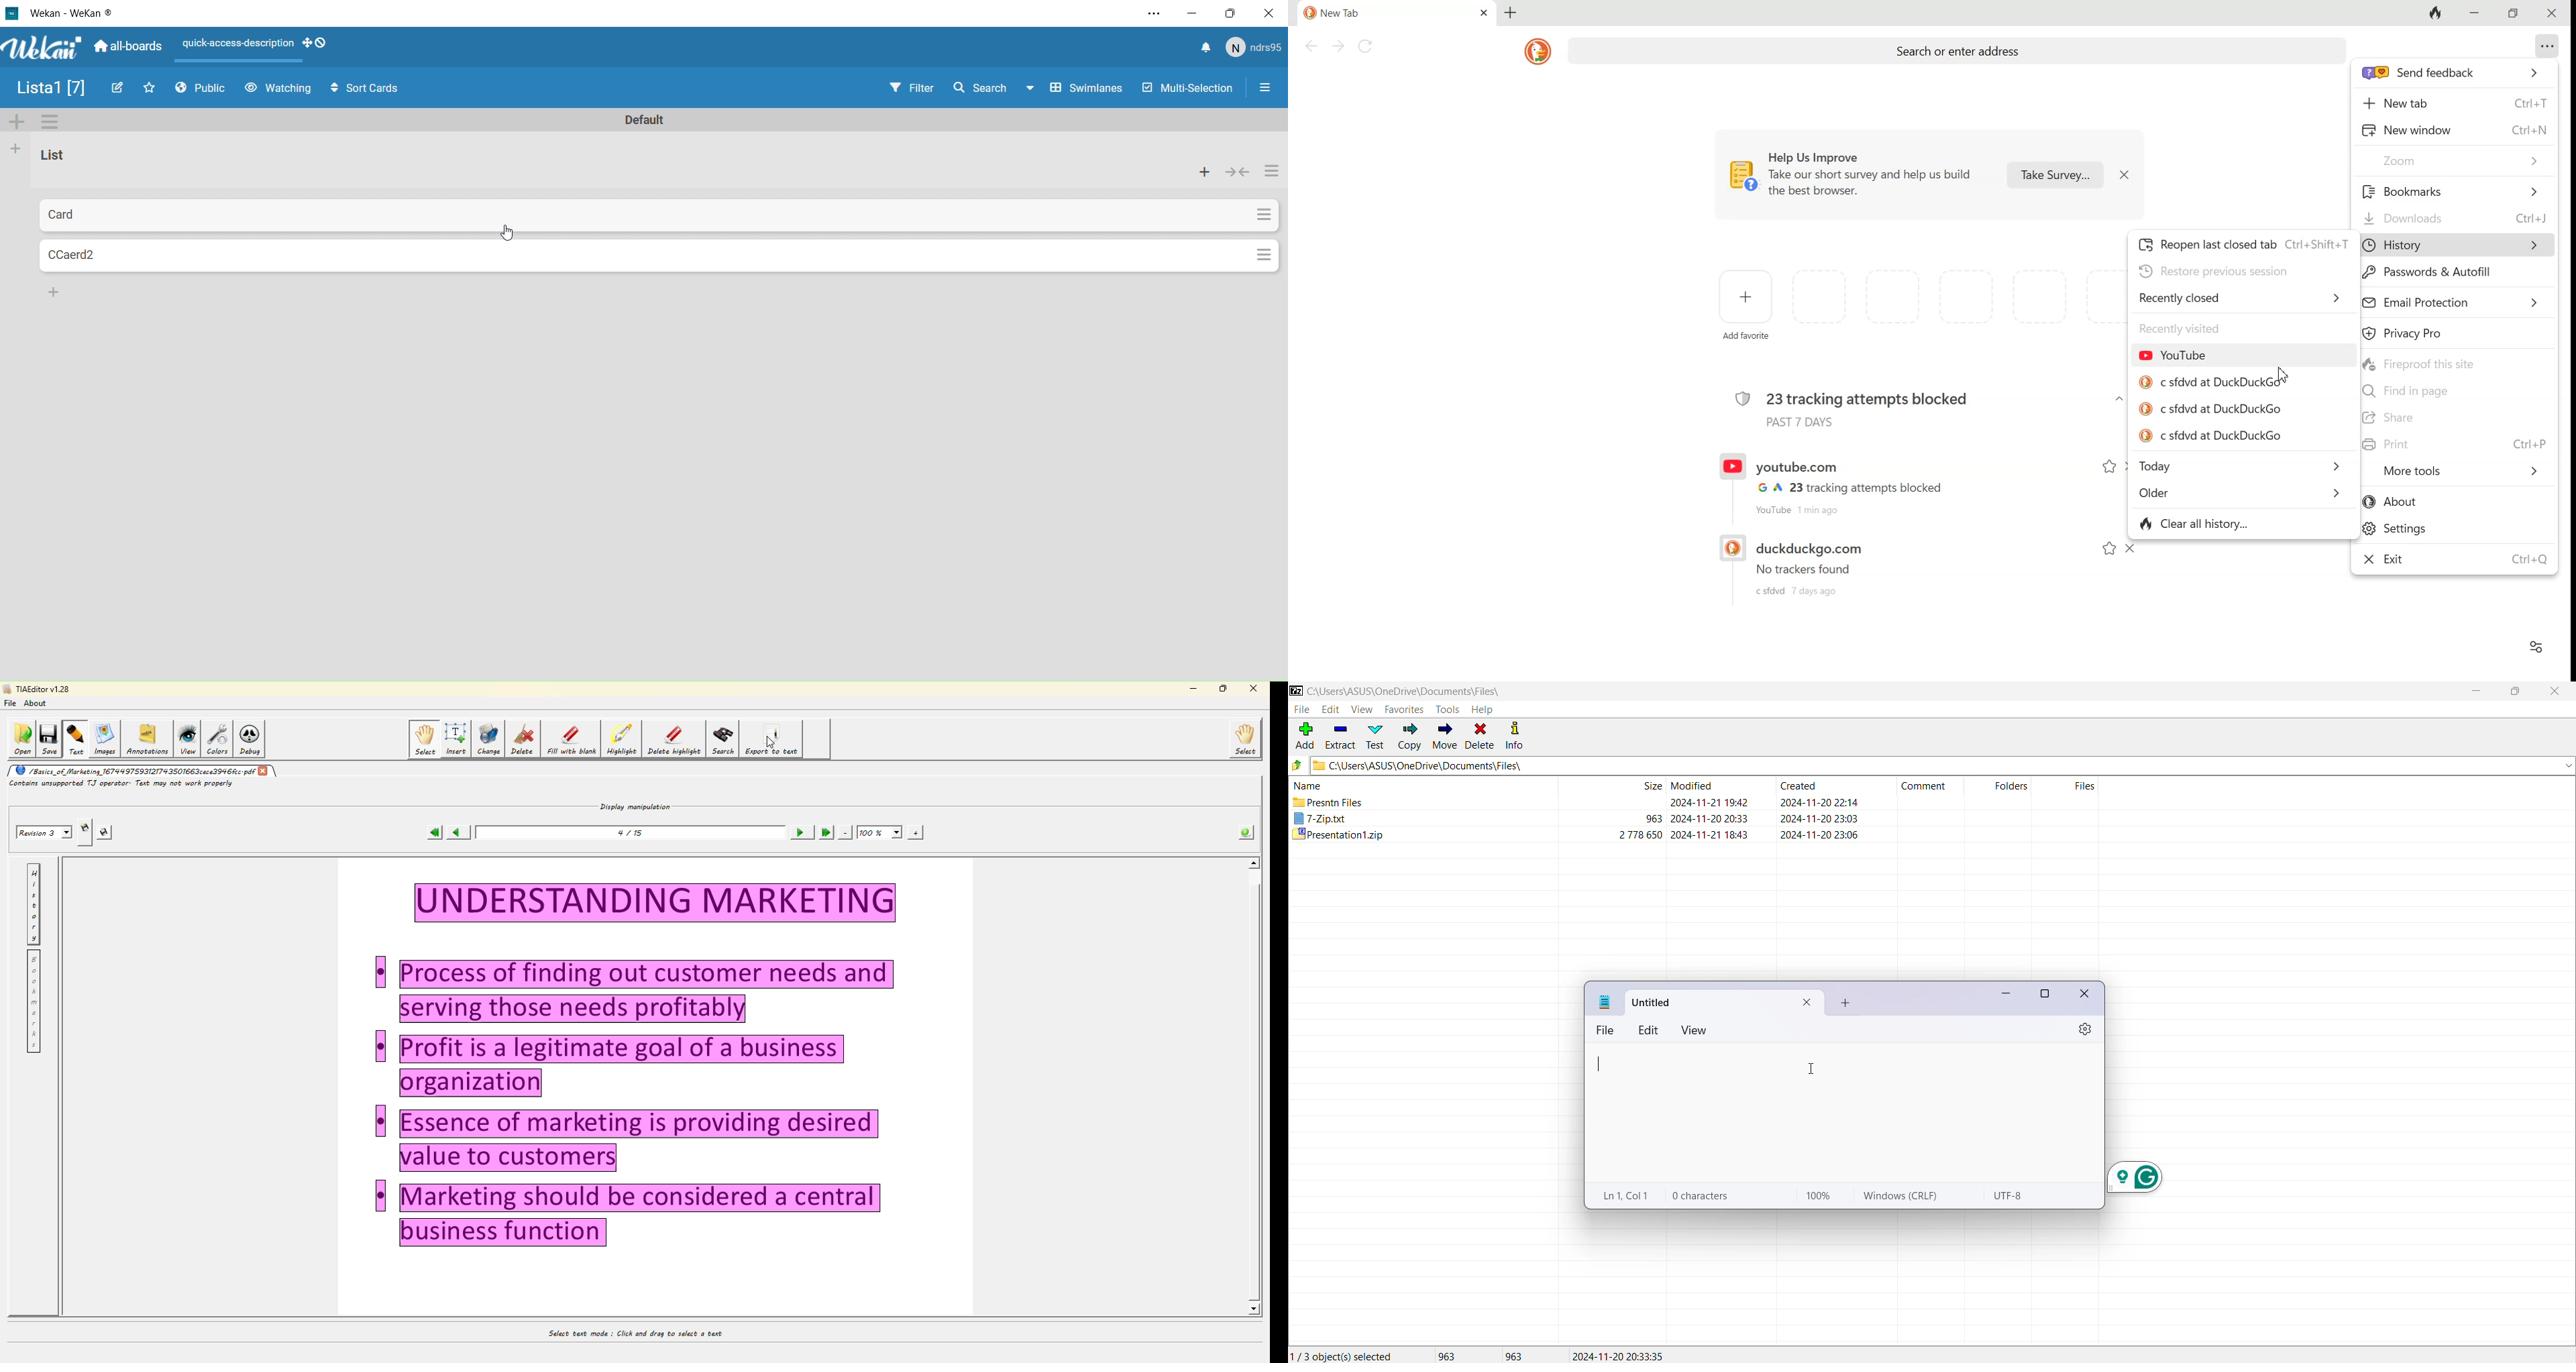  Describe the element at coordinates (2454, 218) in the screenshot. I see `Downloads` at that location.